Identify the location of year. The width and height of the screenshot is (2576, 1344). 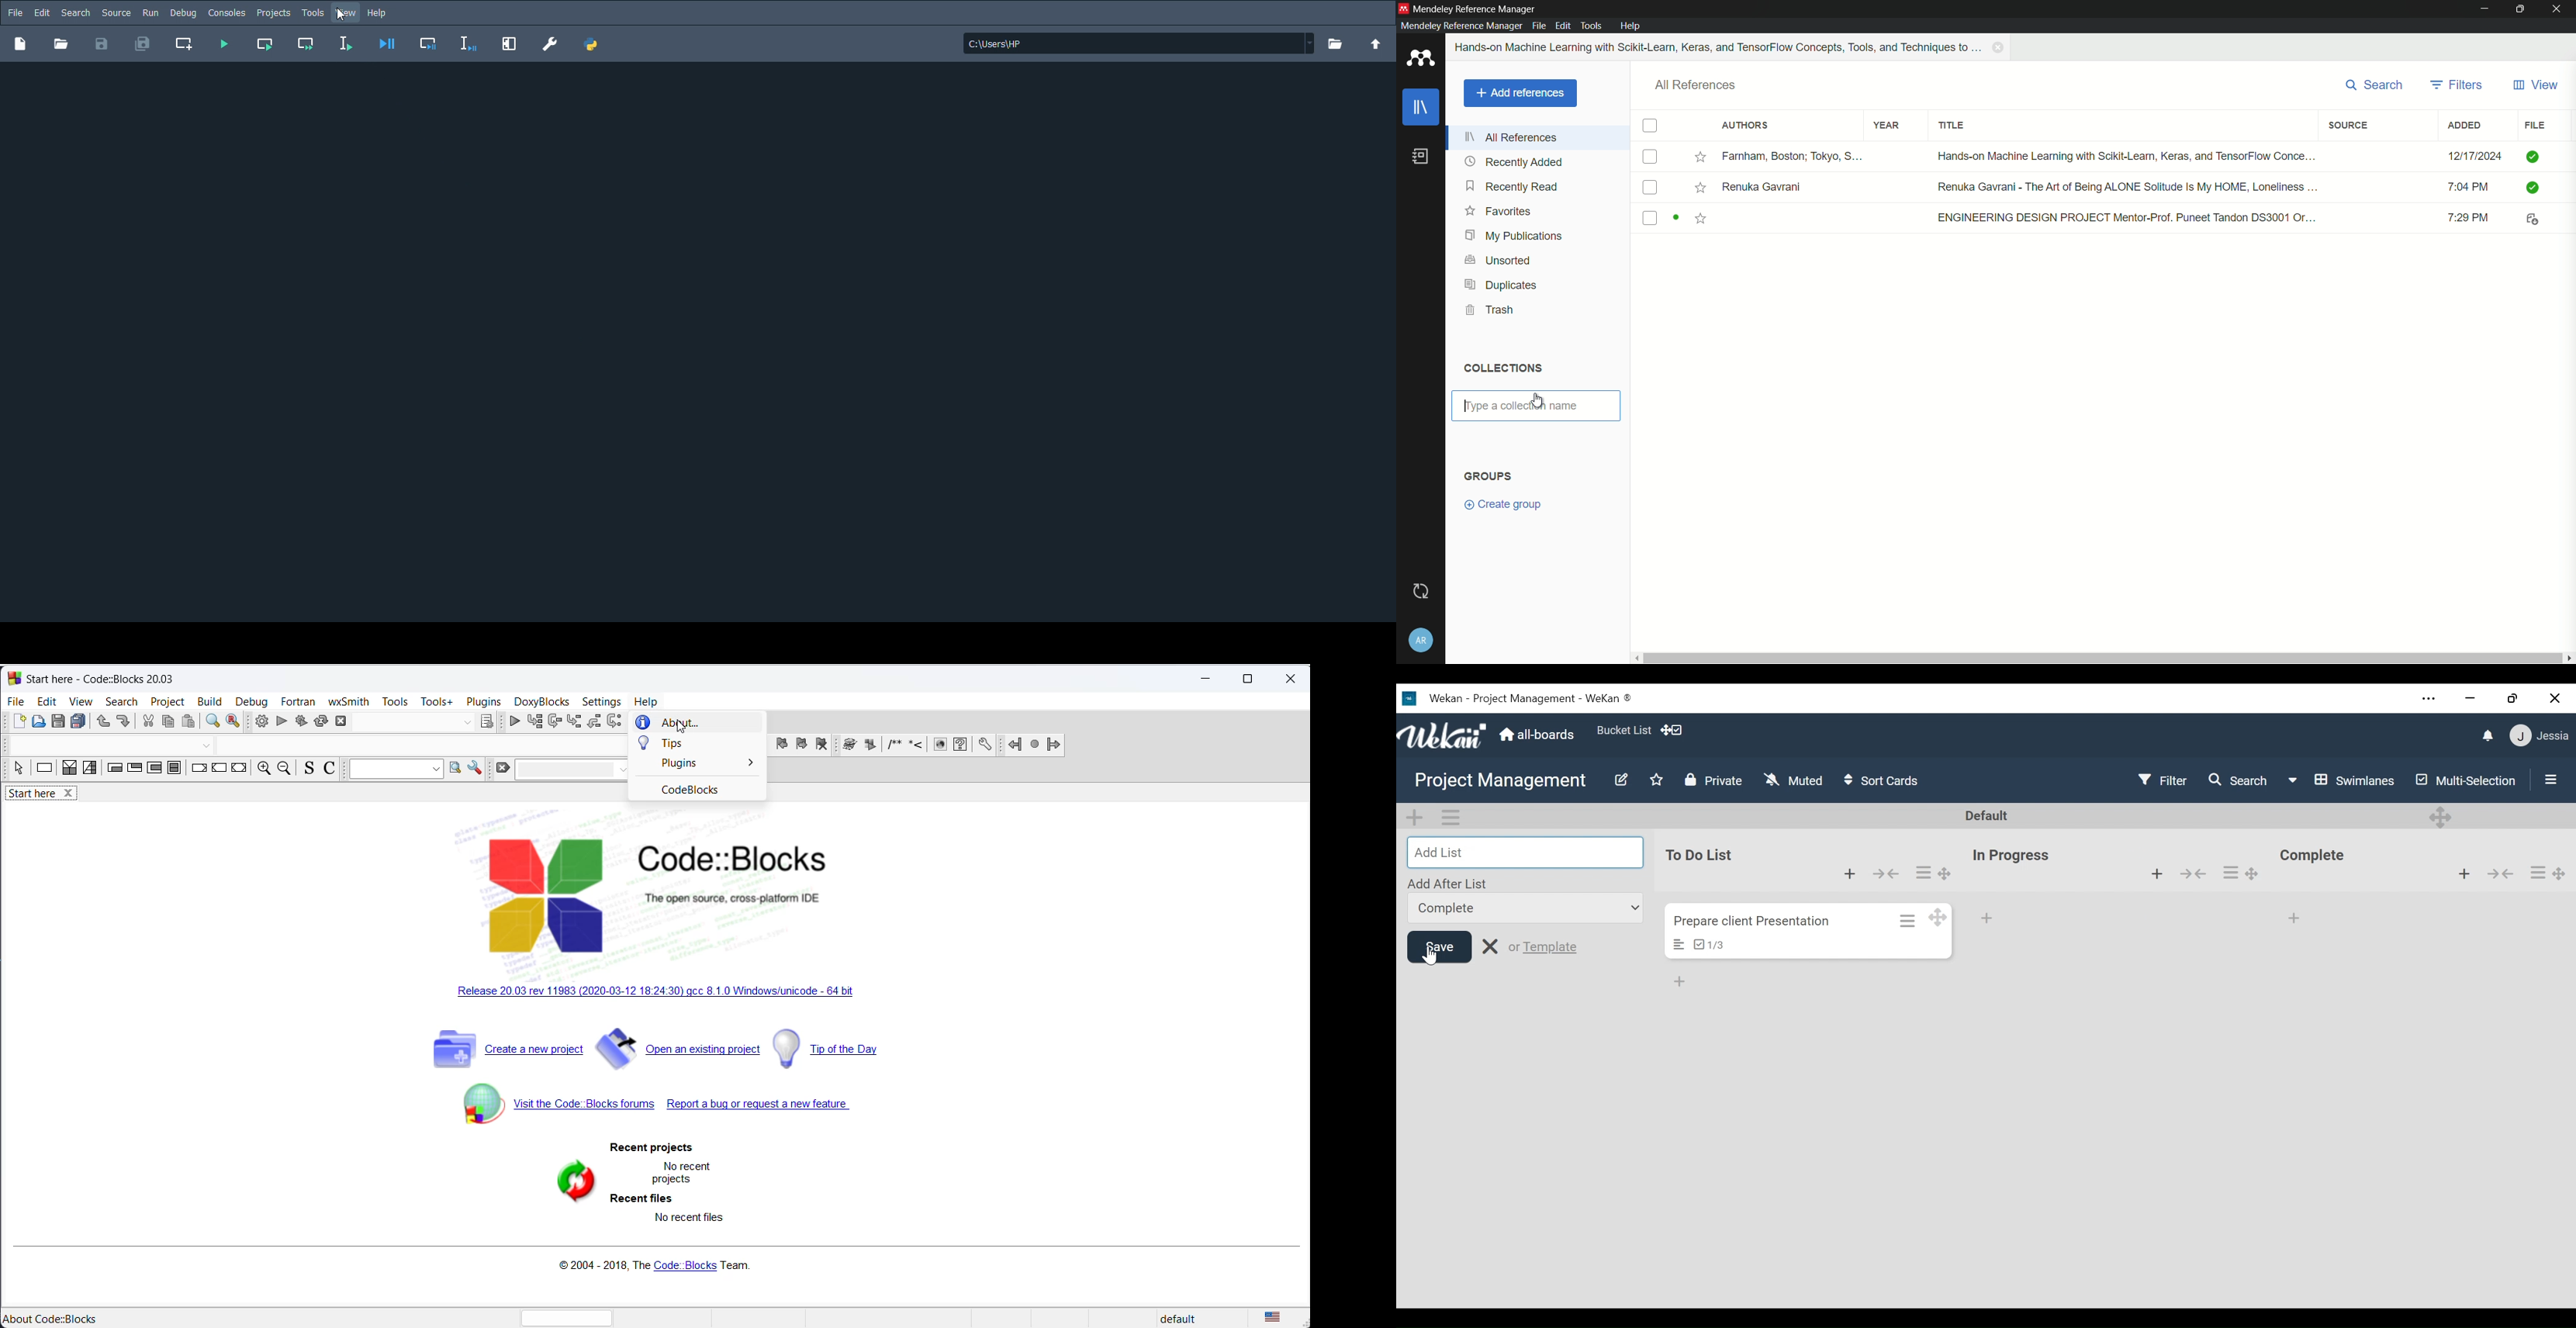
(1887, 125).